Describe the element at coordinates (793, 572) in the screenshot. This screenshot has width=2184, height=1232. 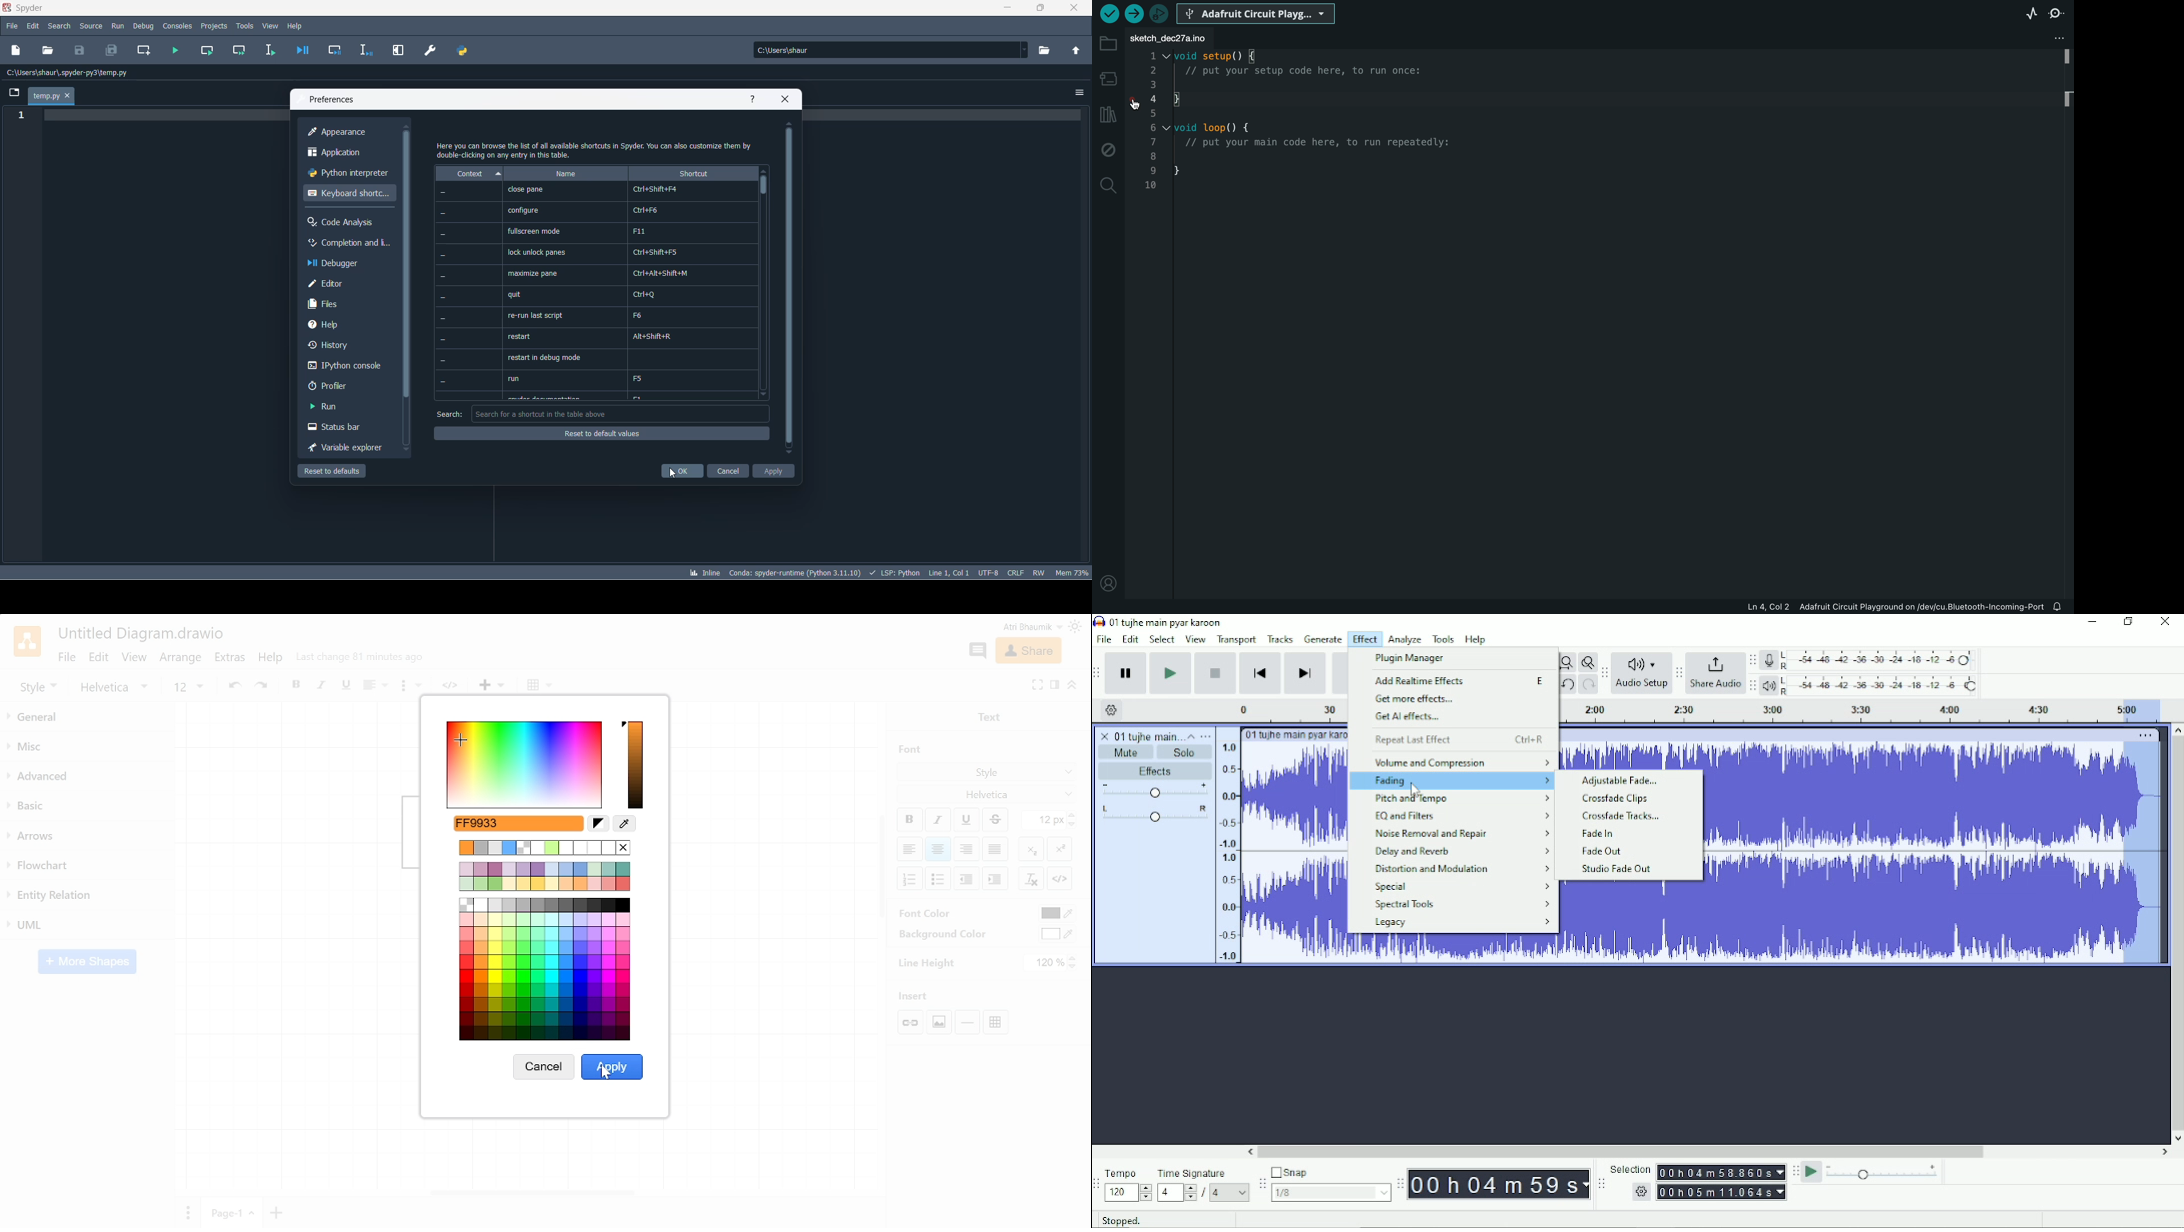
I see `spyder version` at that location.